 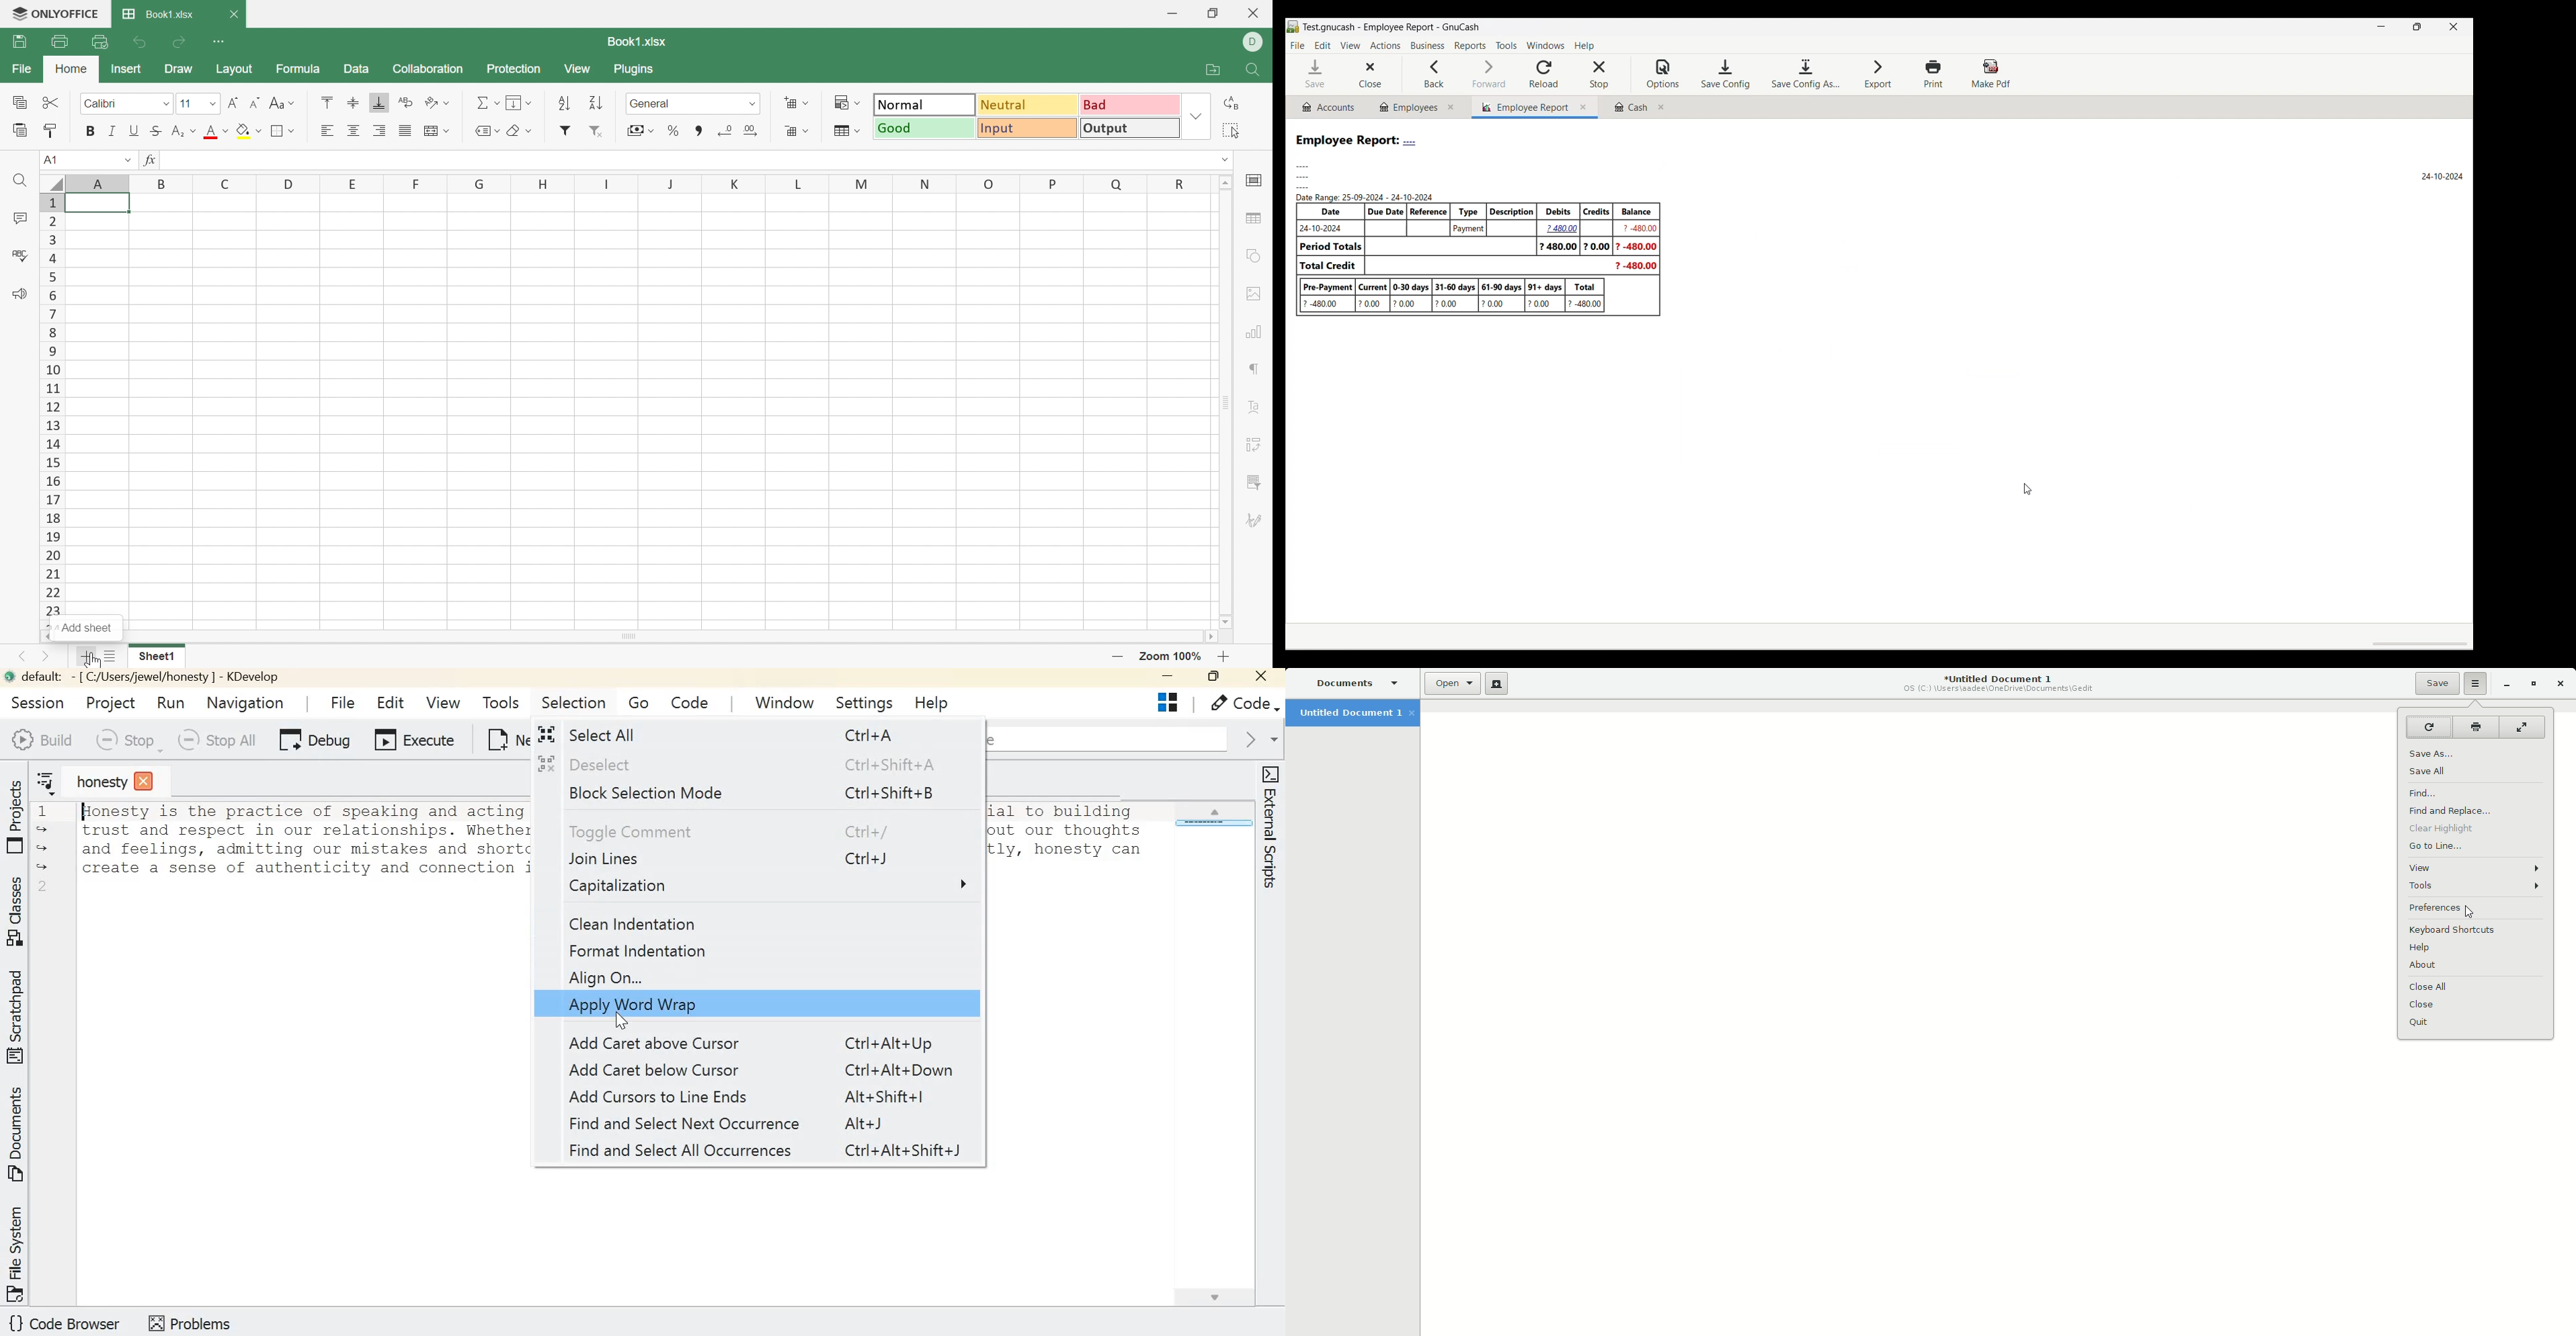 I want to click on 13, so click(x=57, y=426).